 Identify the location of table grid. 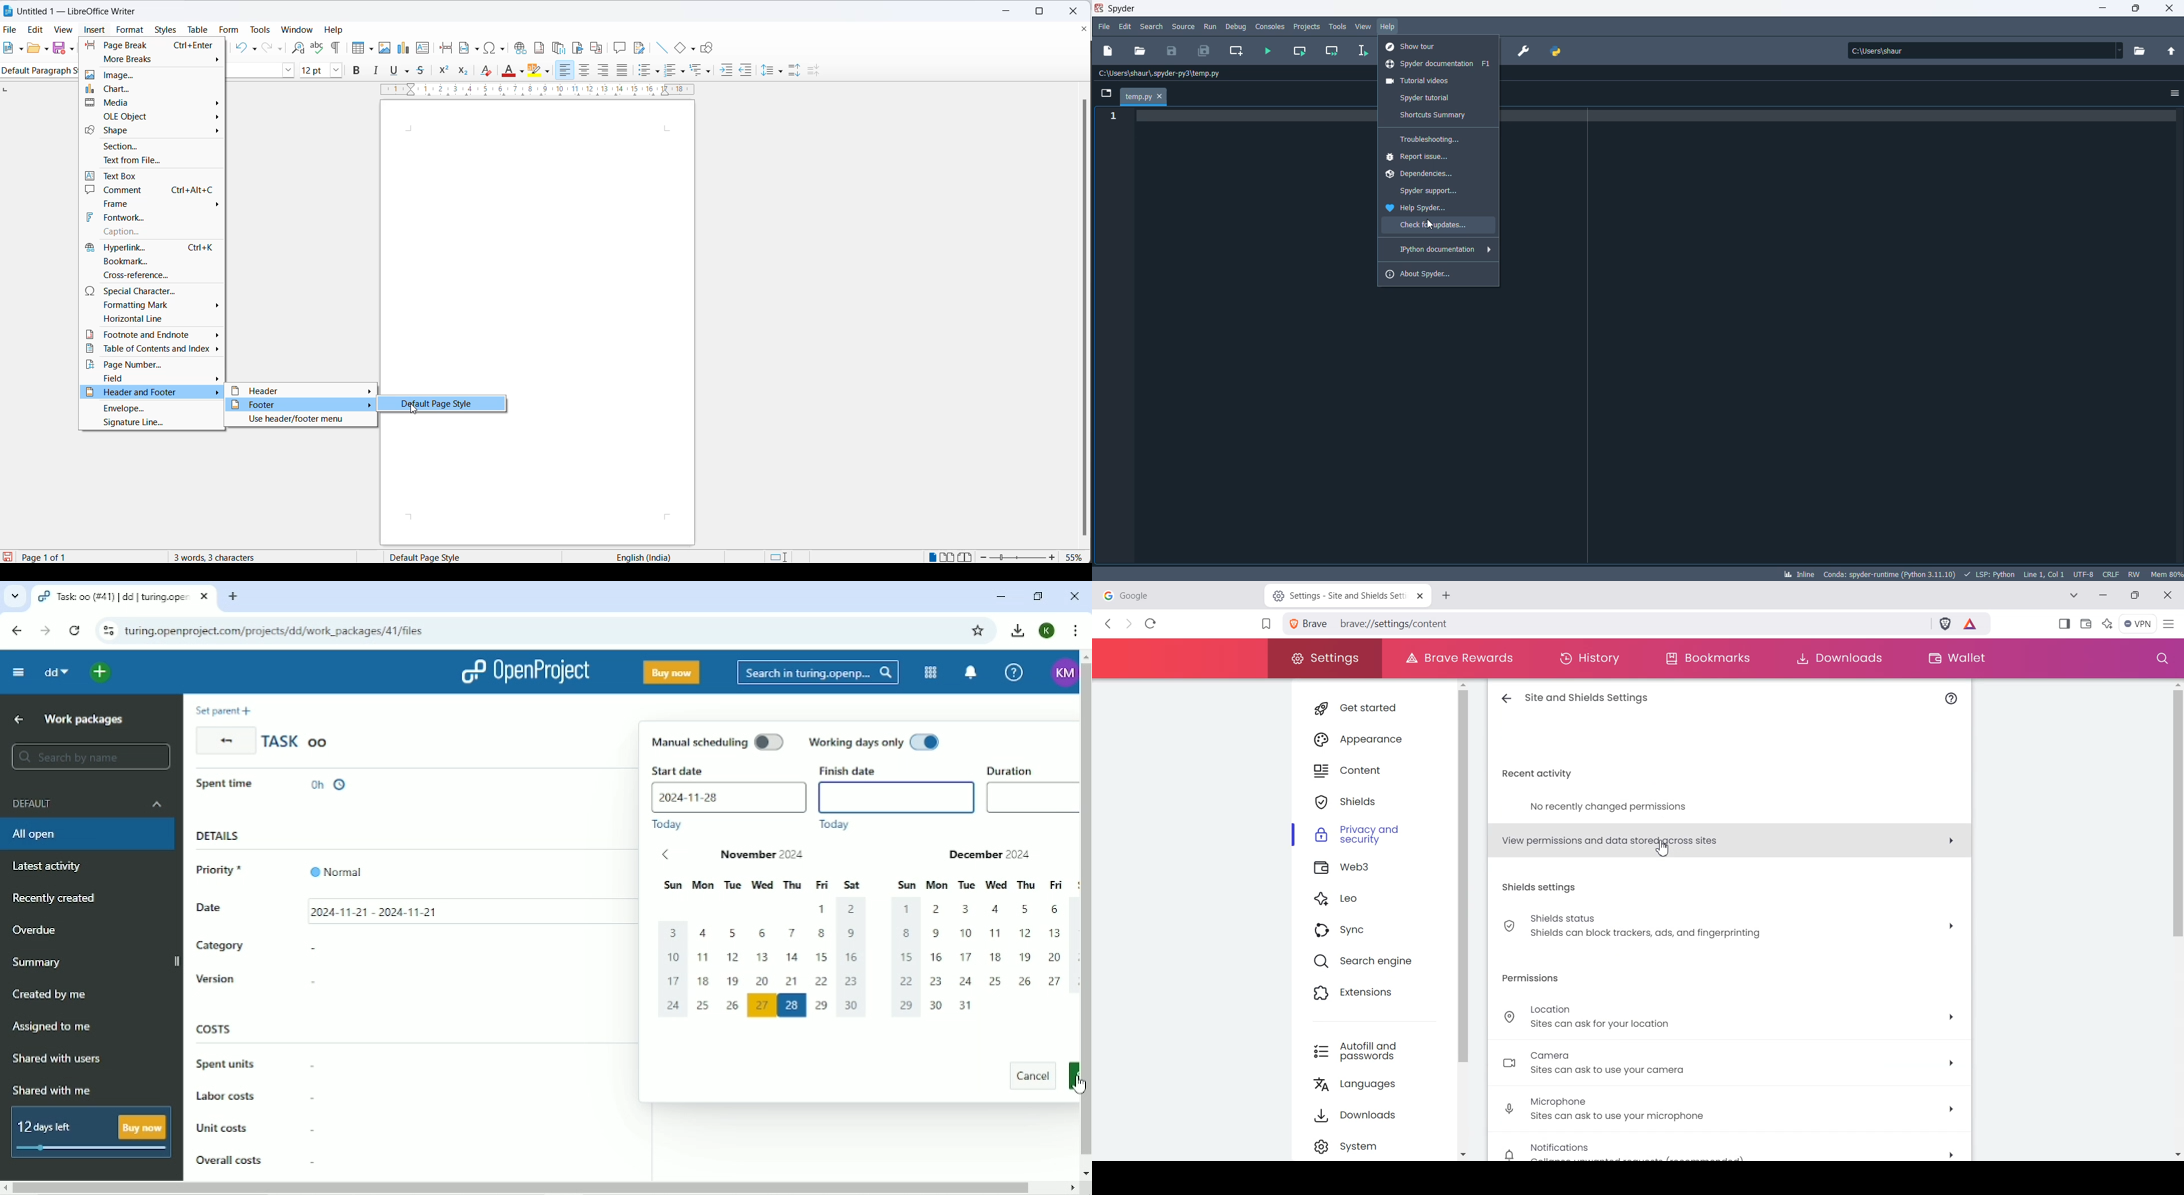
(369, 47).